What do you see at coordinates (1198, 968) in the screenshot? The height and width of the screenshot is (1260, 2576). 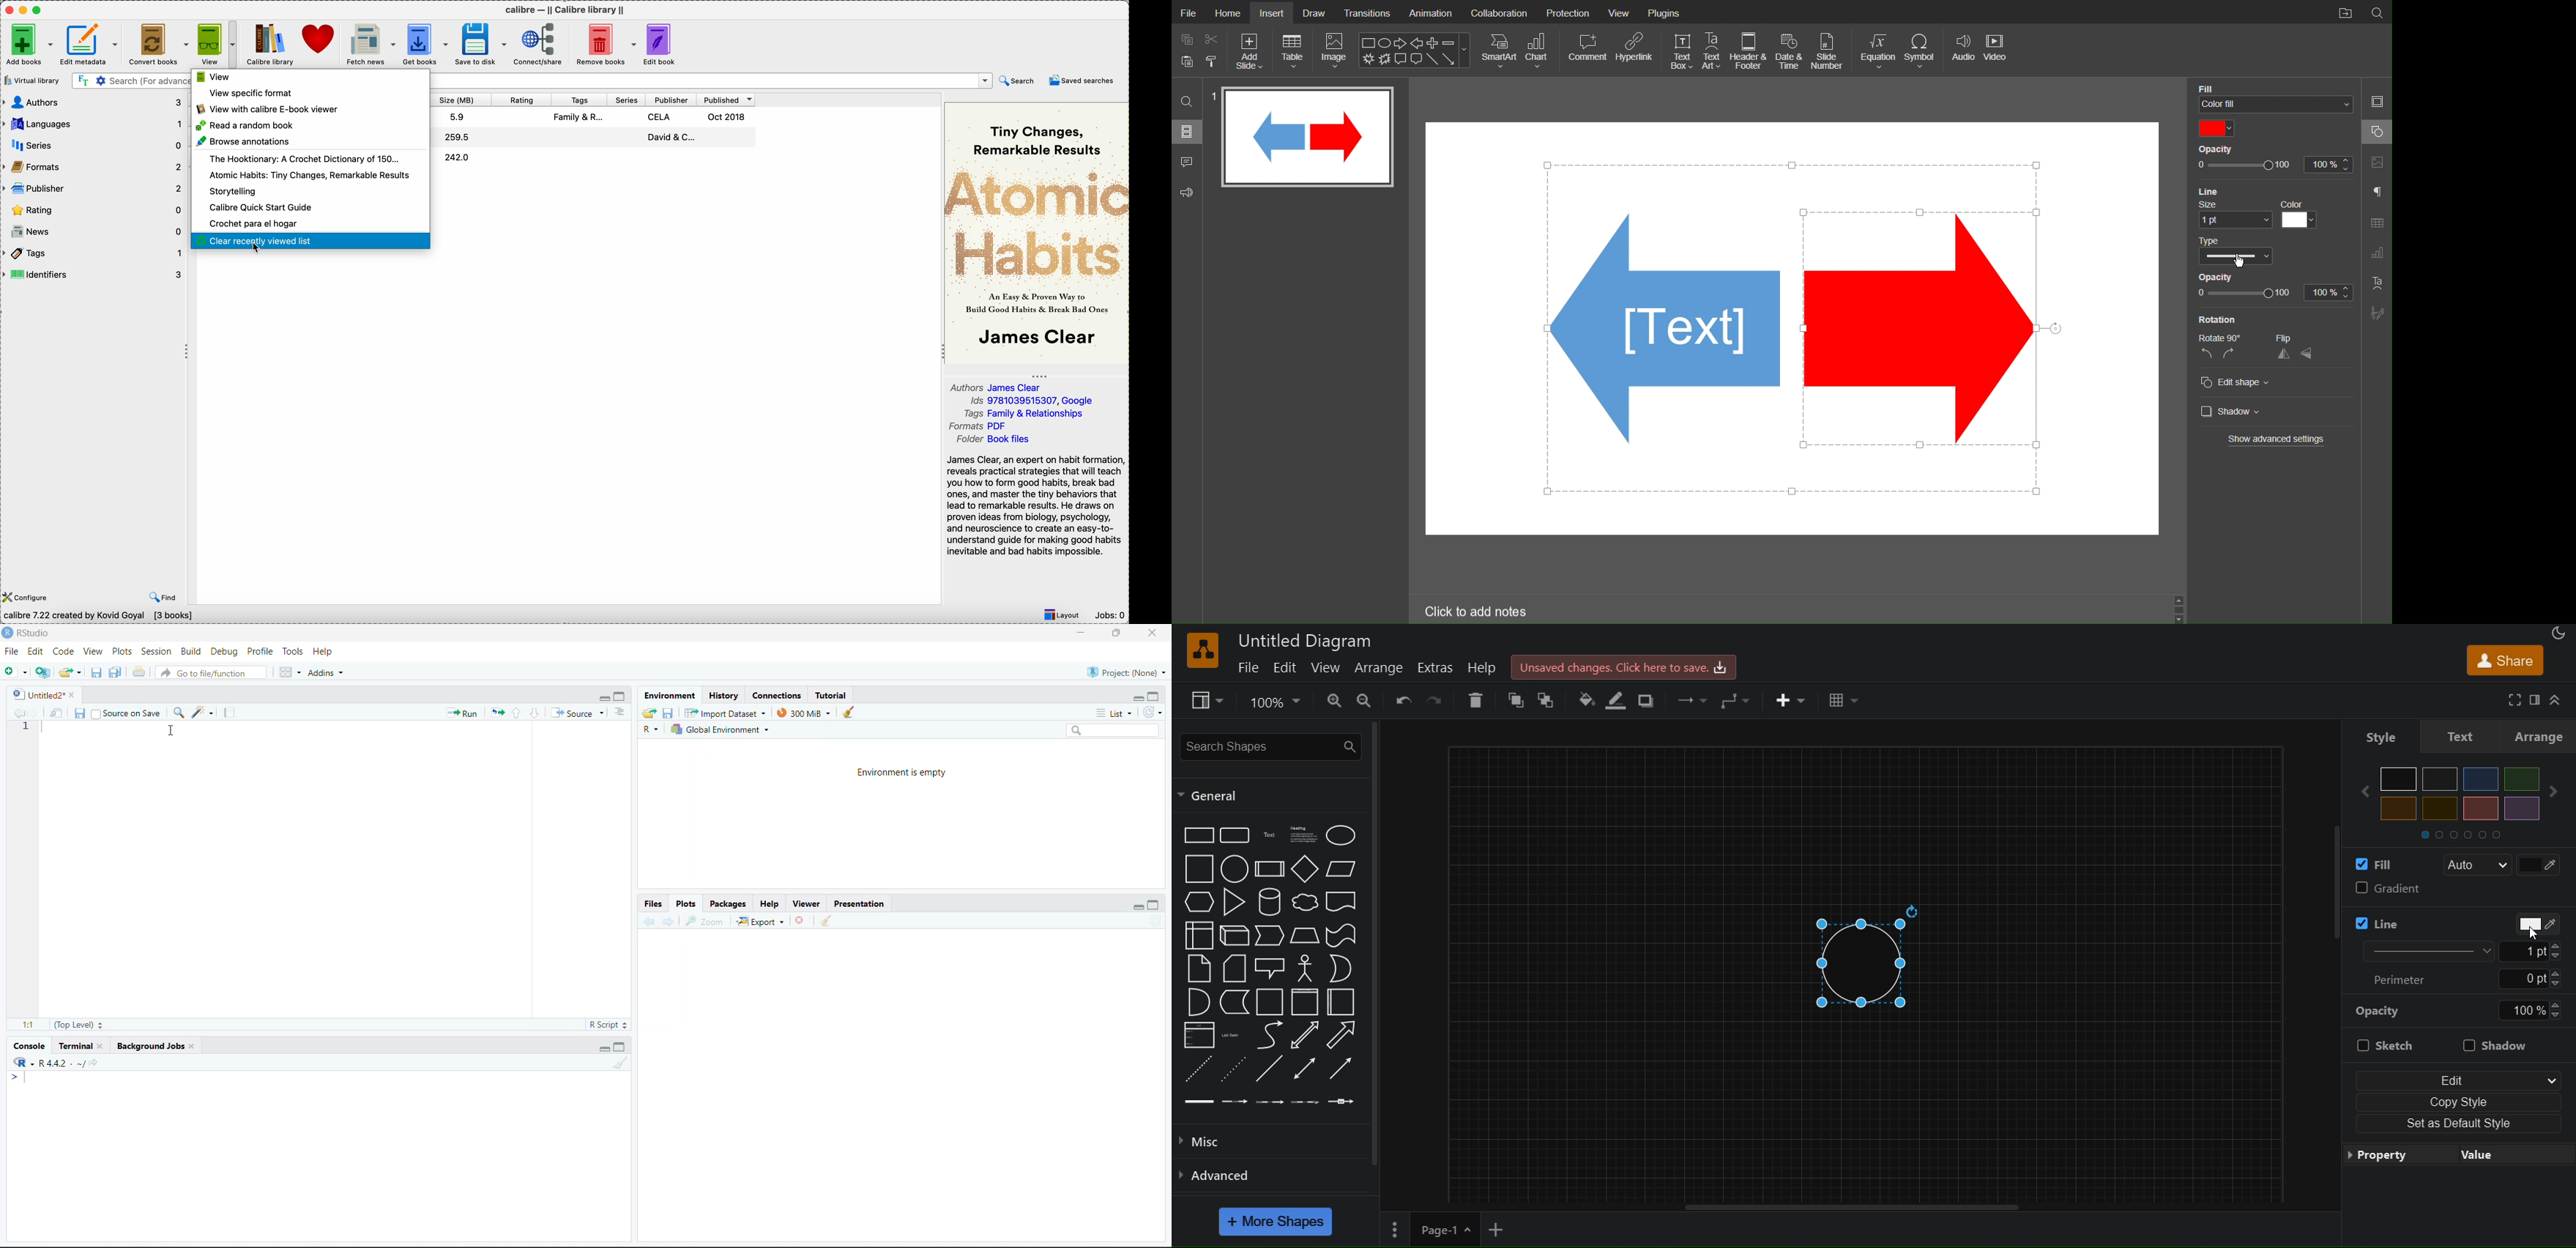 I see `note` at bounding box center [1198, 968].